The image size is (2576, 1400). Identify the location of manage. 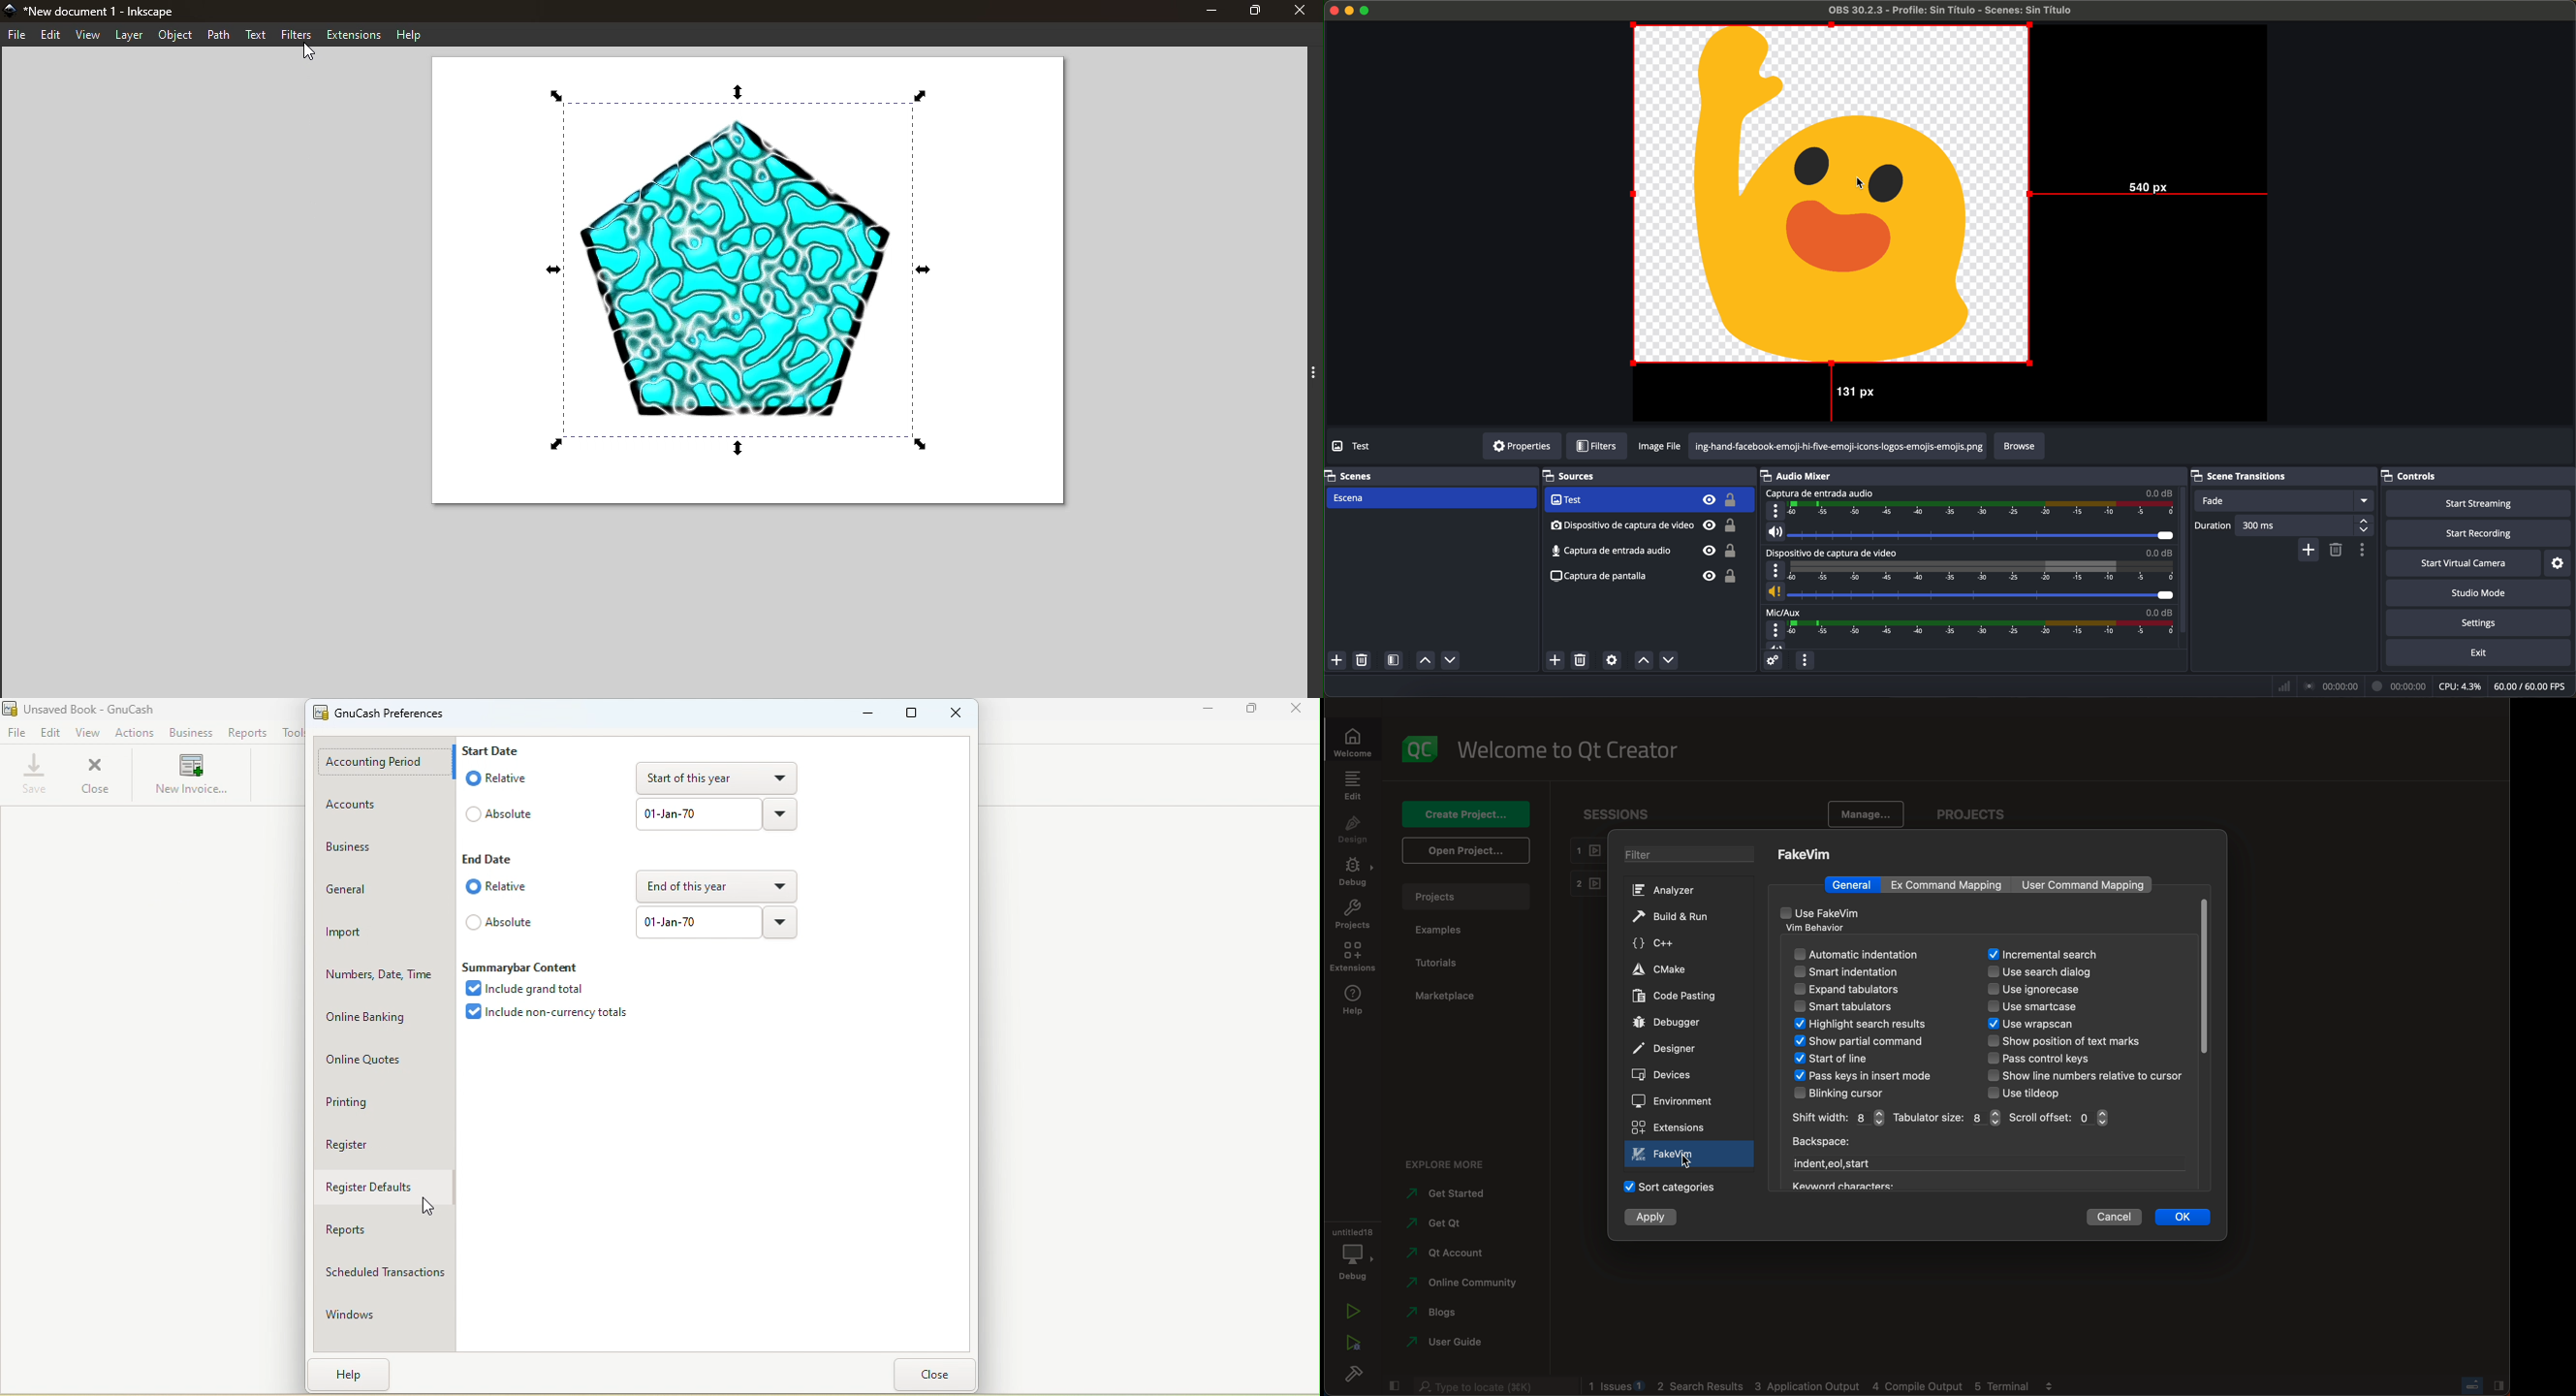
(1867, 816).